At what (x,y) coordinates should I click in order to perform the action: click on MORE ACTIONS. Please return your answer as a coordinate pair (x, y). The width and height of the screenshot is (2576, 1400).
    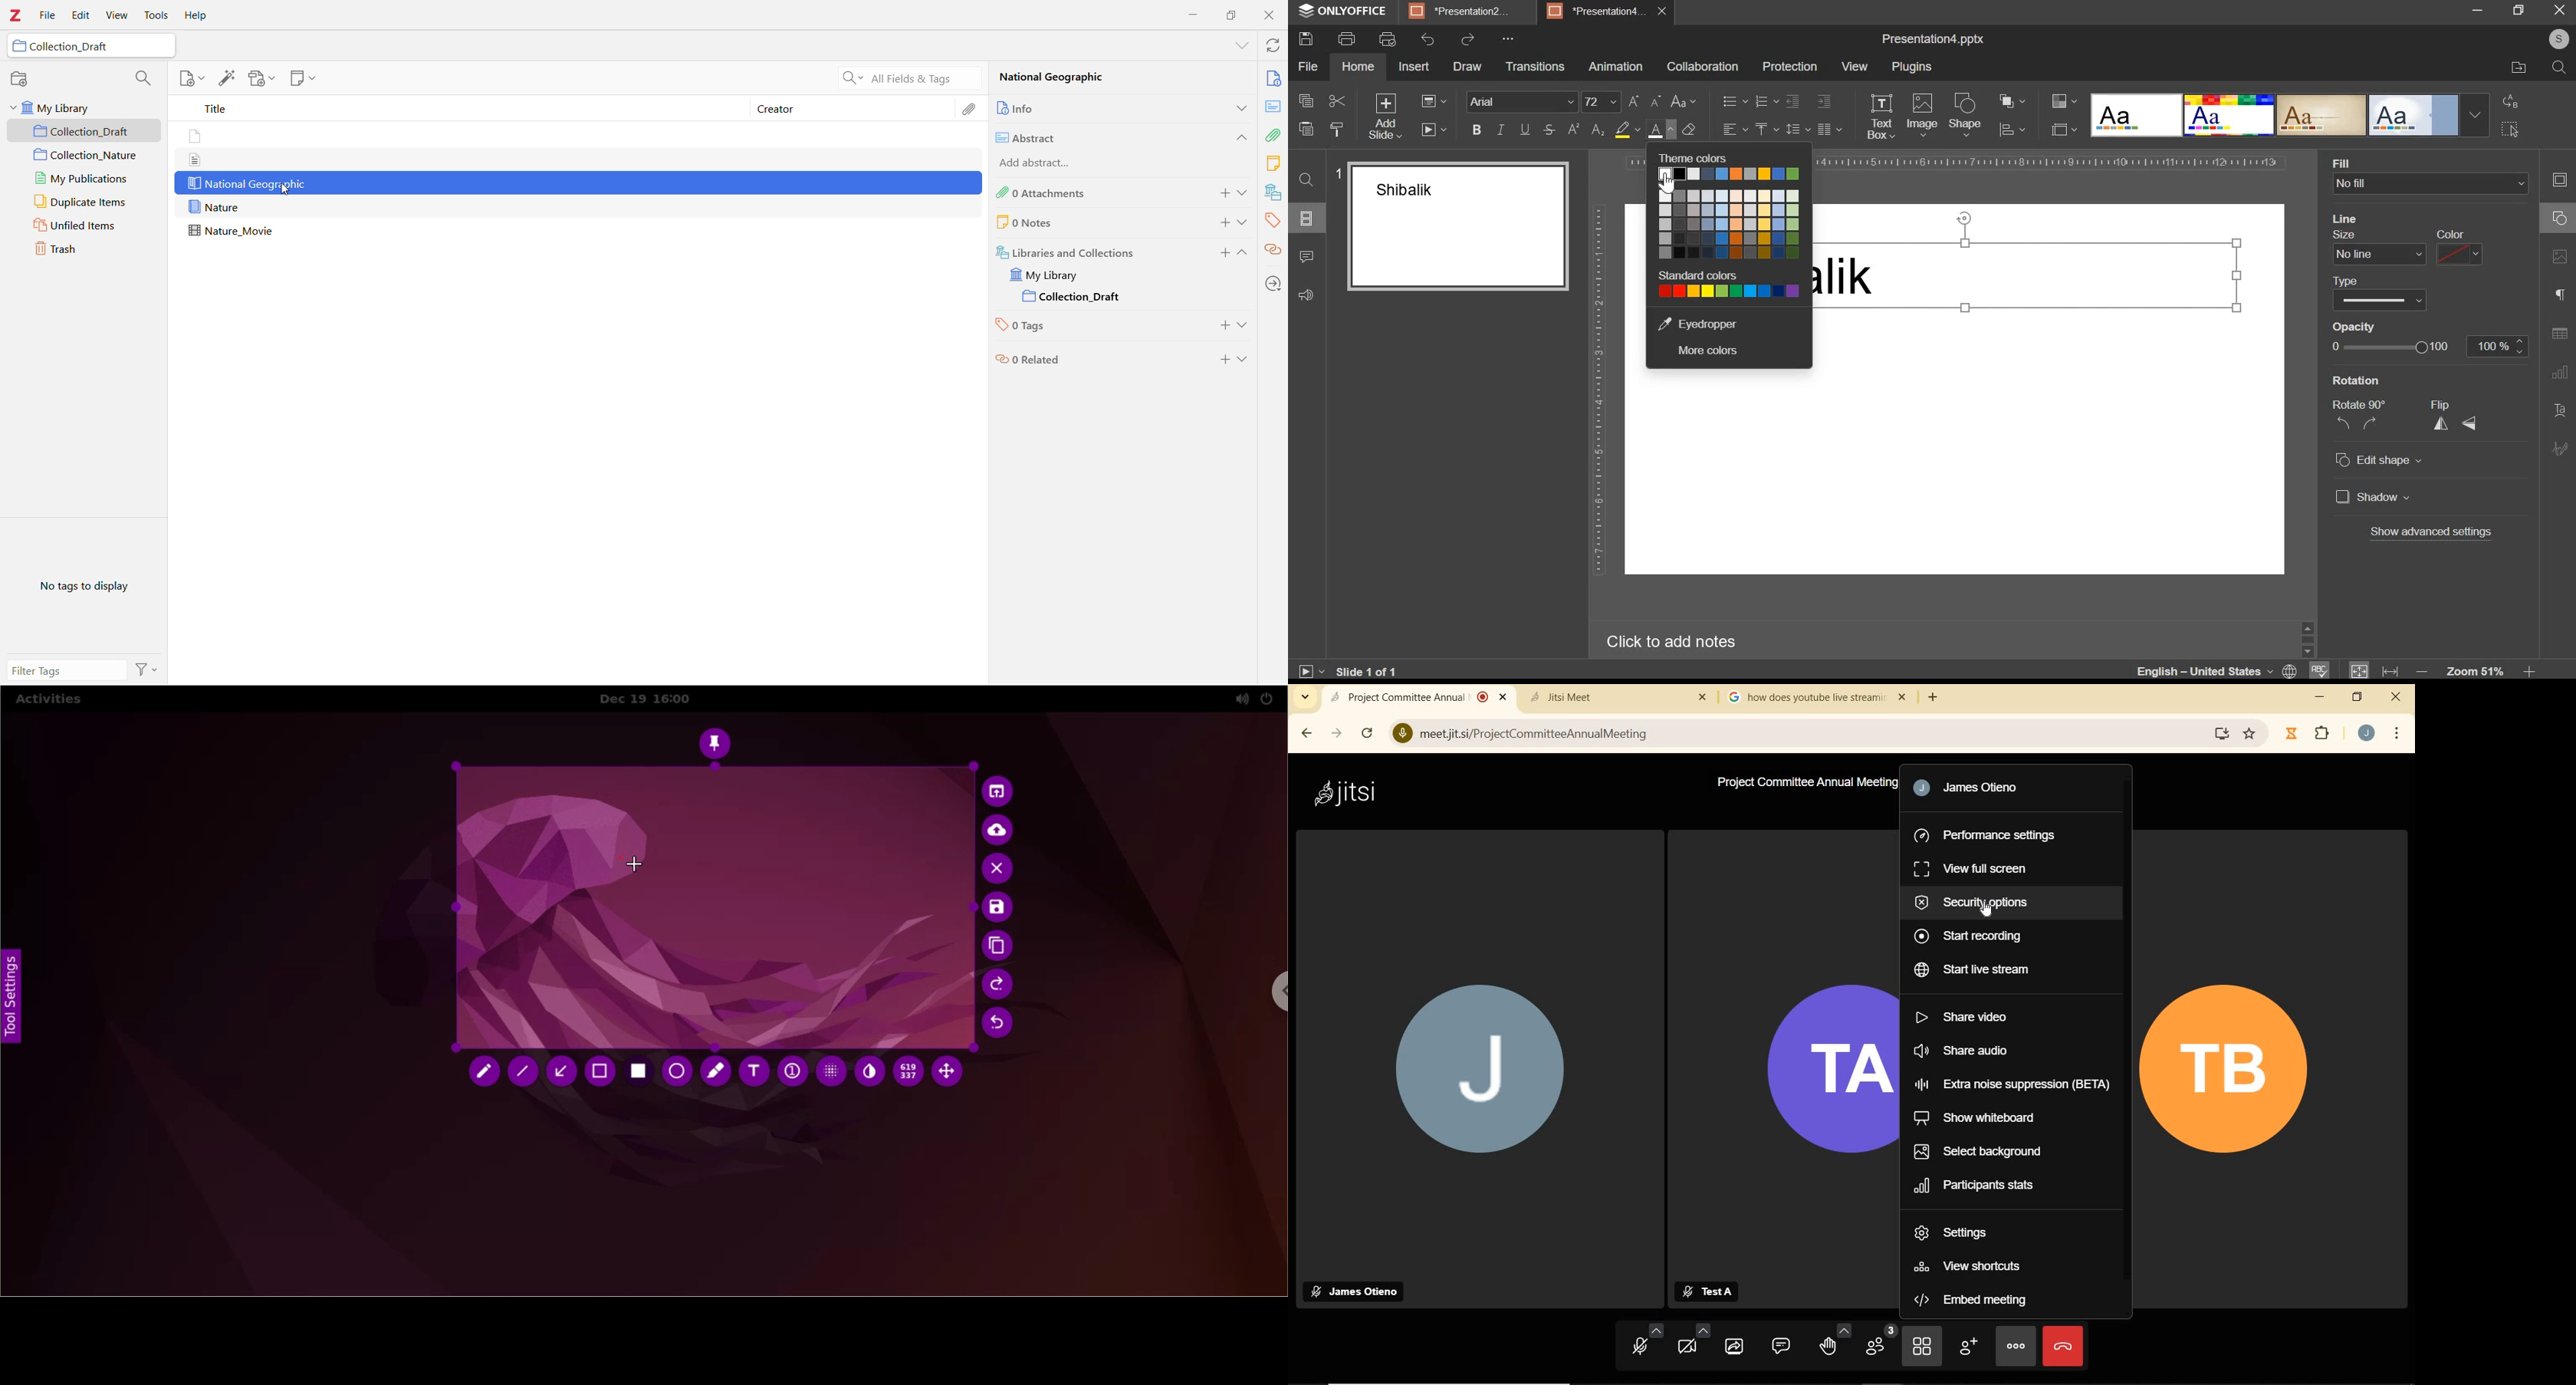
    Looking at the image, I should click on (2016, 1349).